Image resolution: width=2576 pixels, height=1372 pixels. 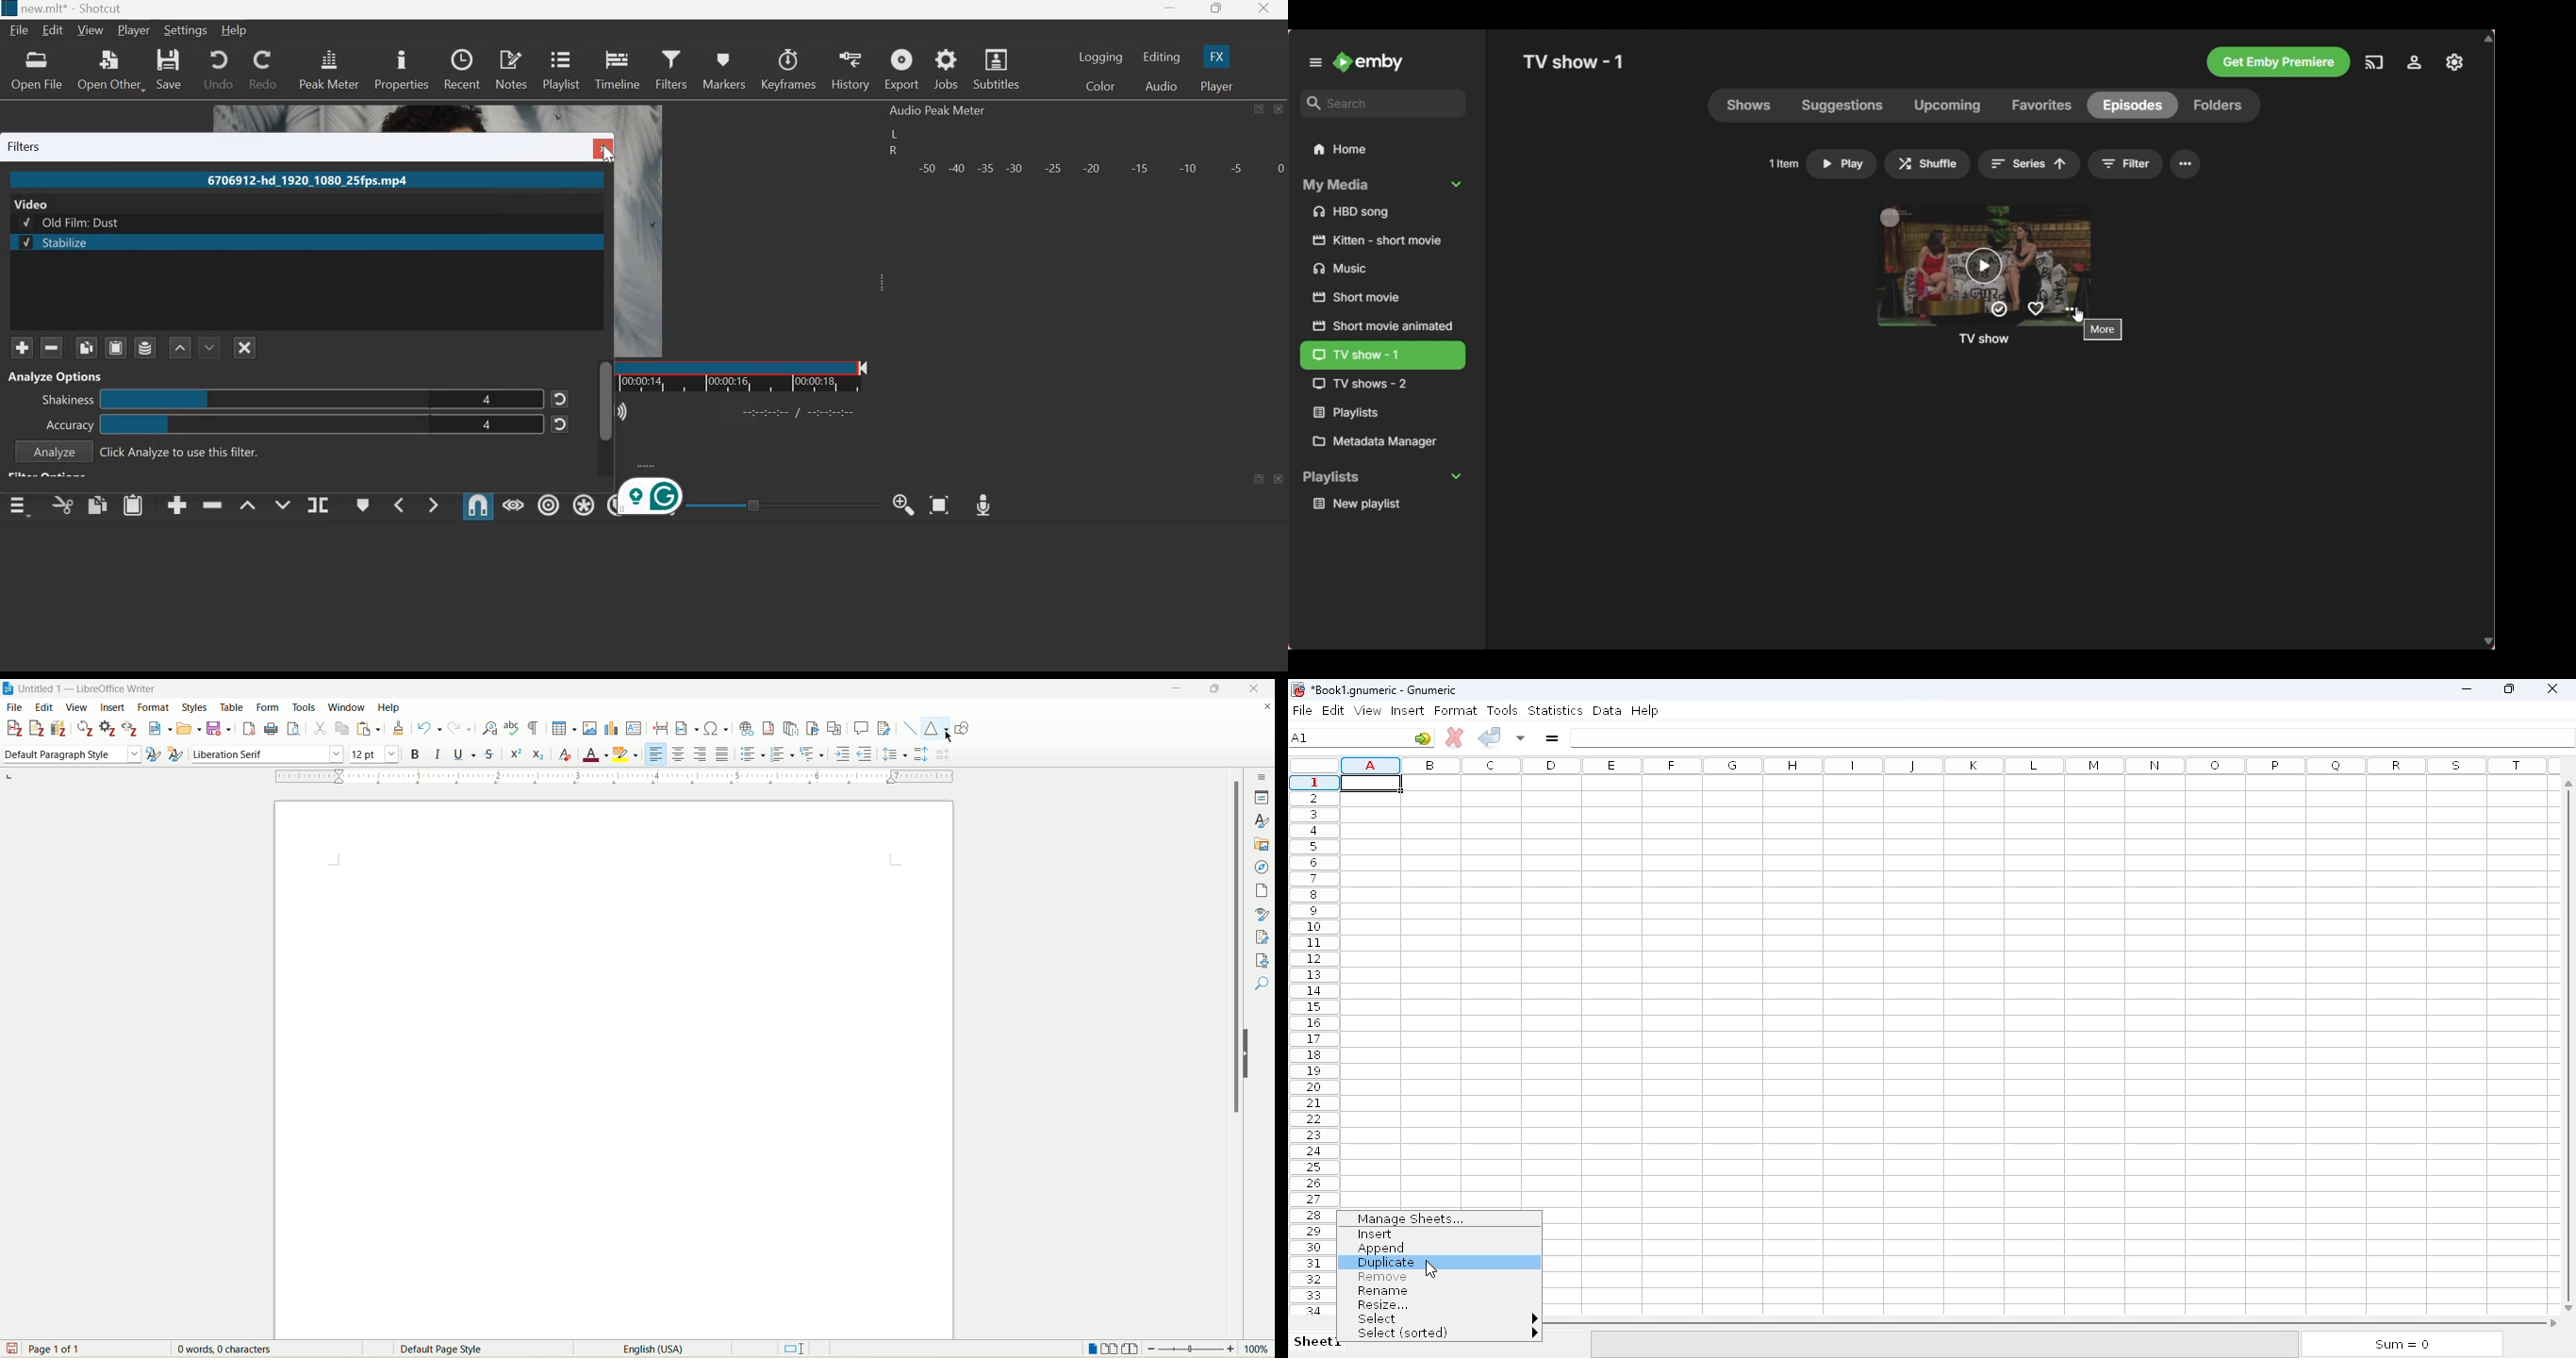 What do you see at coordinates (1552, 738) in the screenshot?
I see `enter formula` at bounding box center [1552, 738].